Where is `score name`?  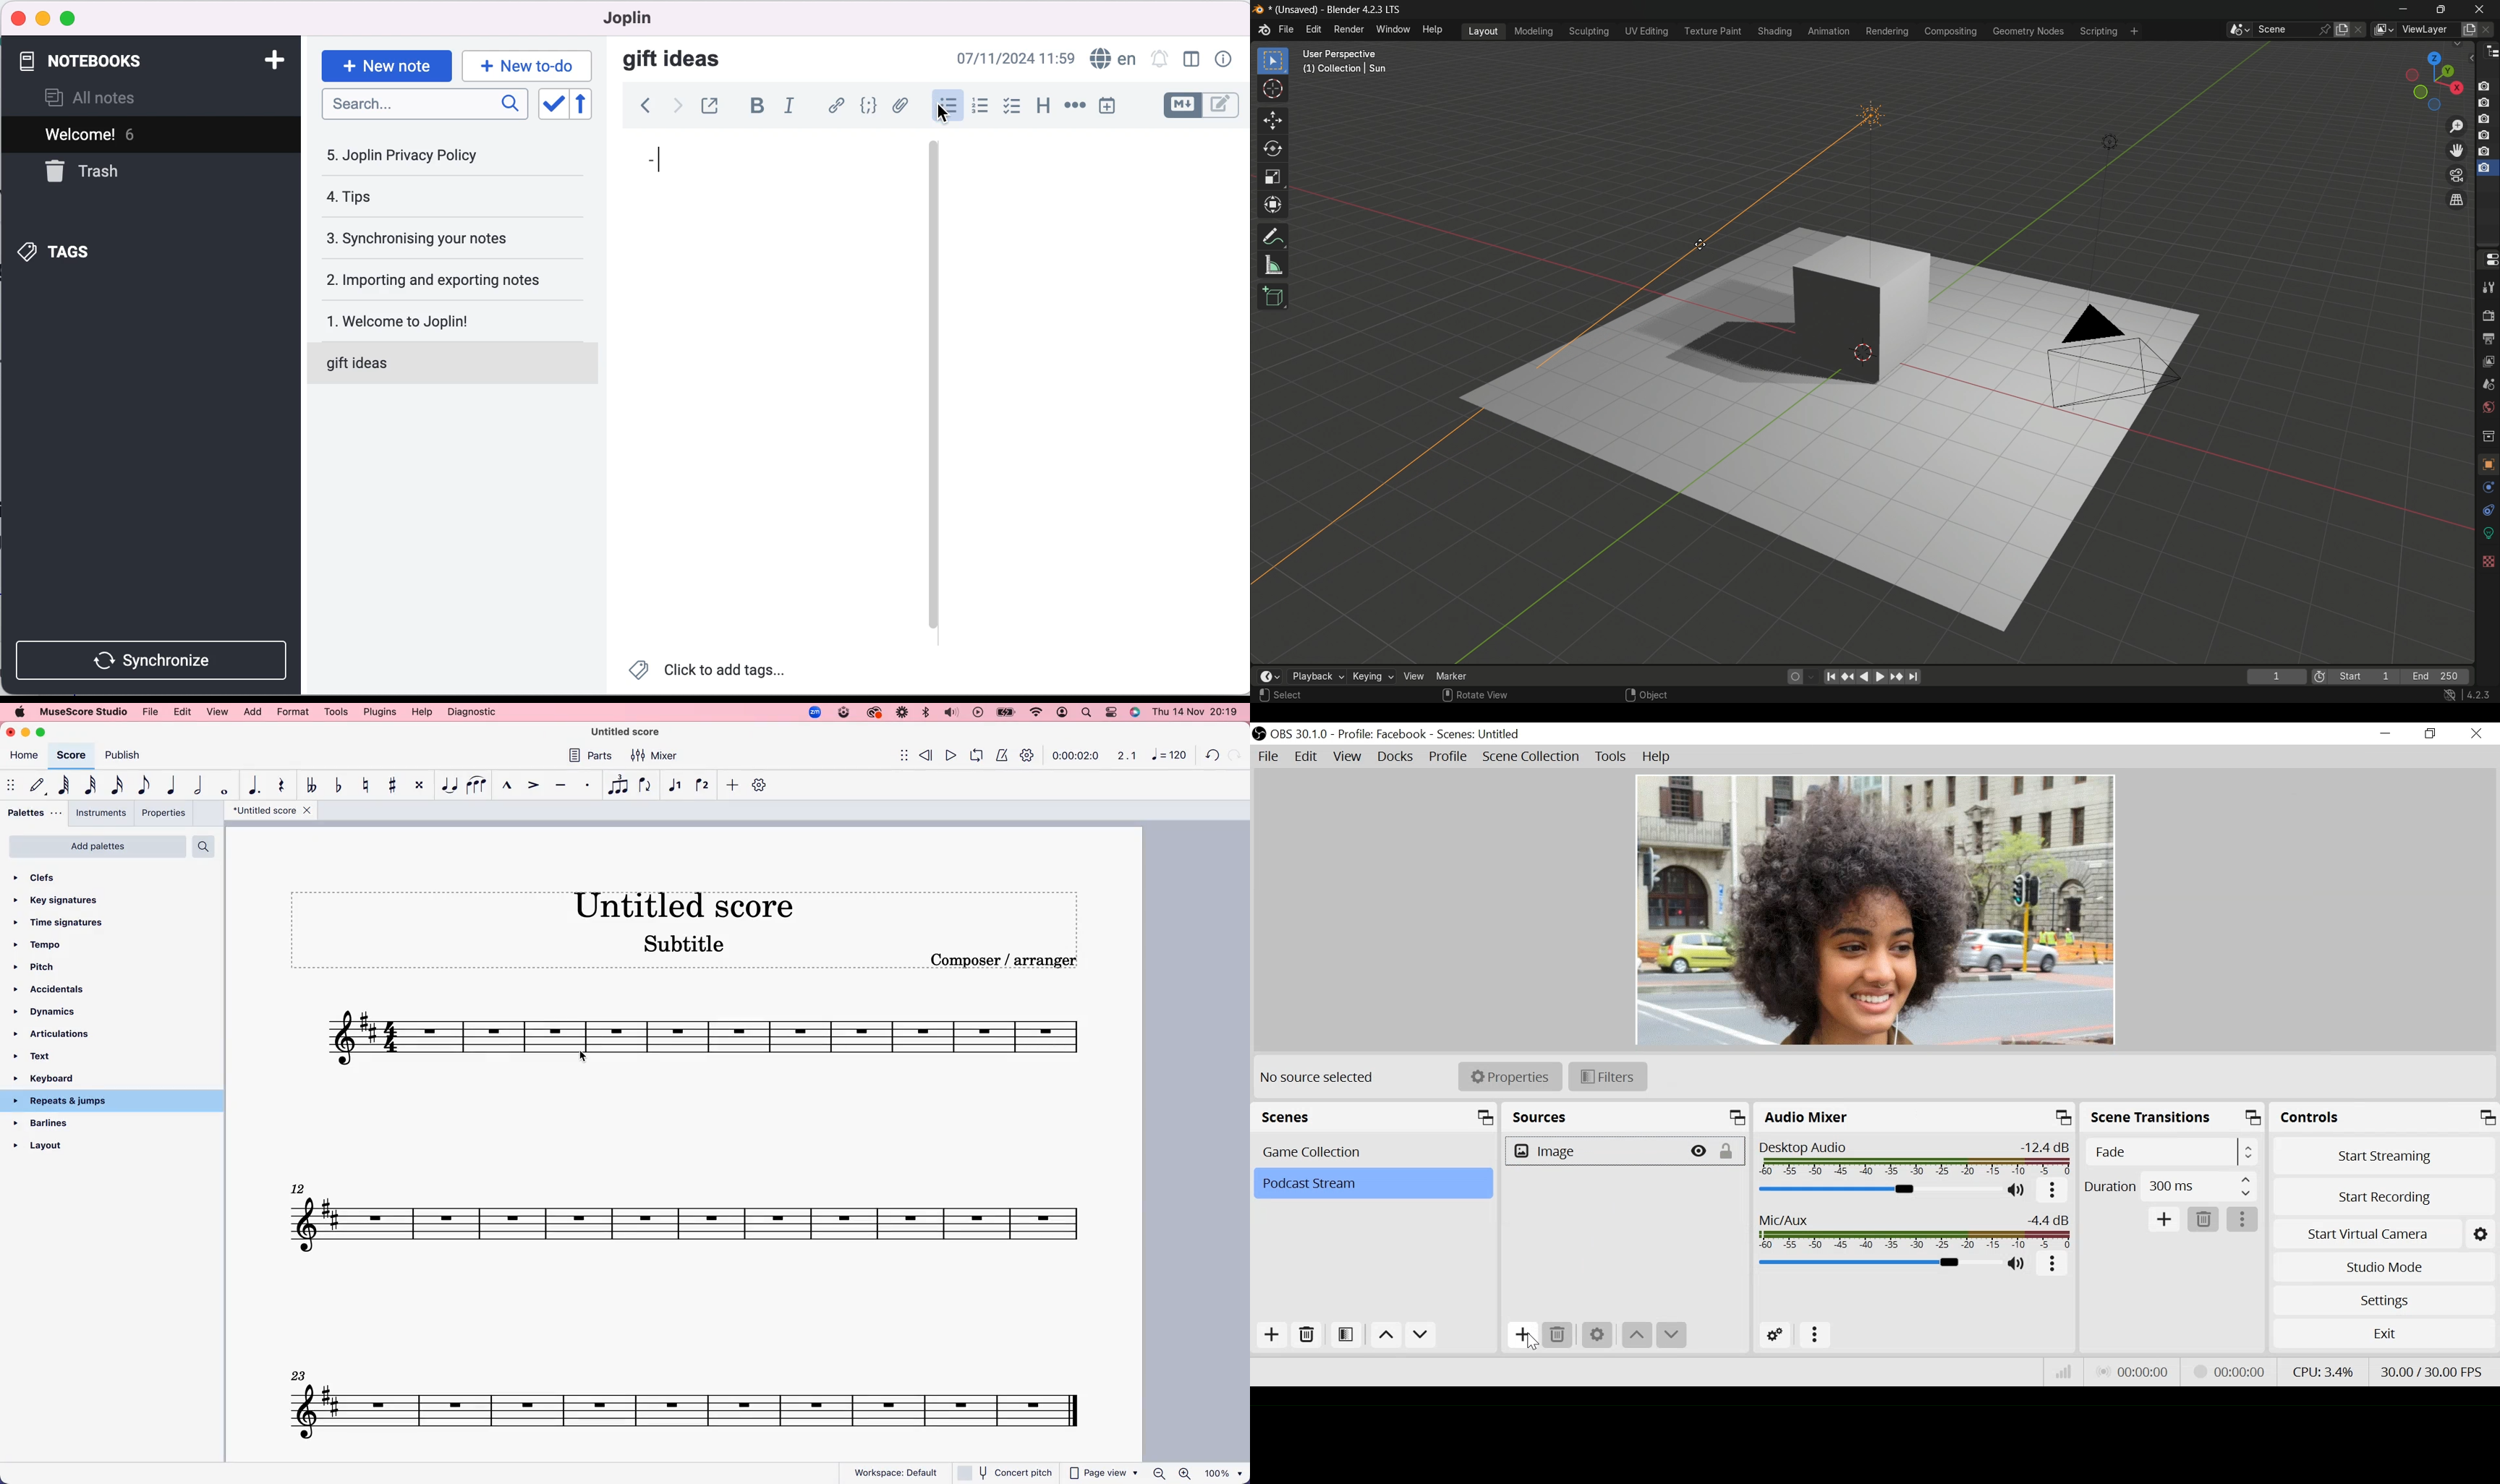
score name is located at coordinates (693, 904).